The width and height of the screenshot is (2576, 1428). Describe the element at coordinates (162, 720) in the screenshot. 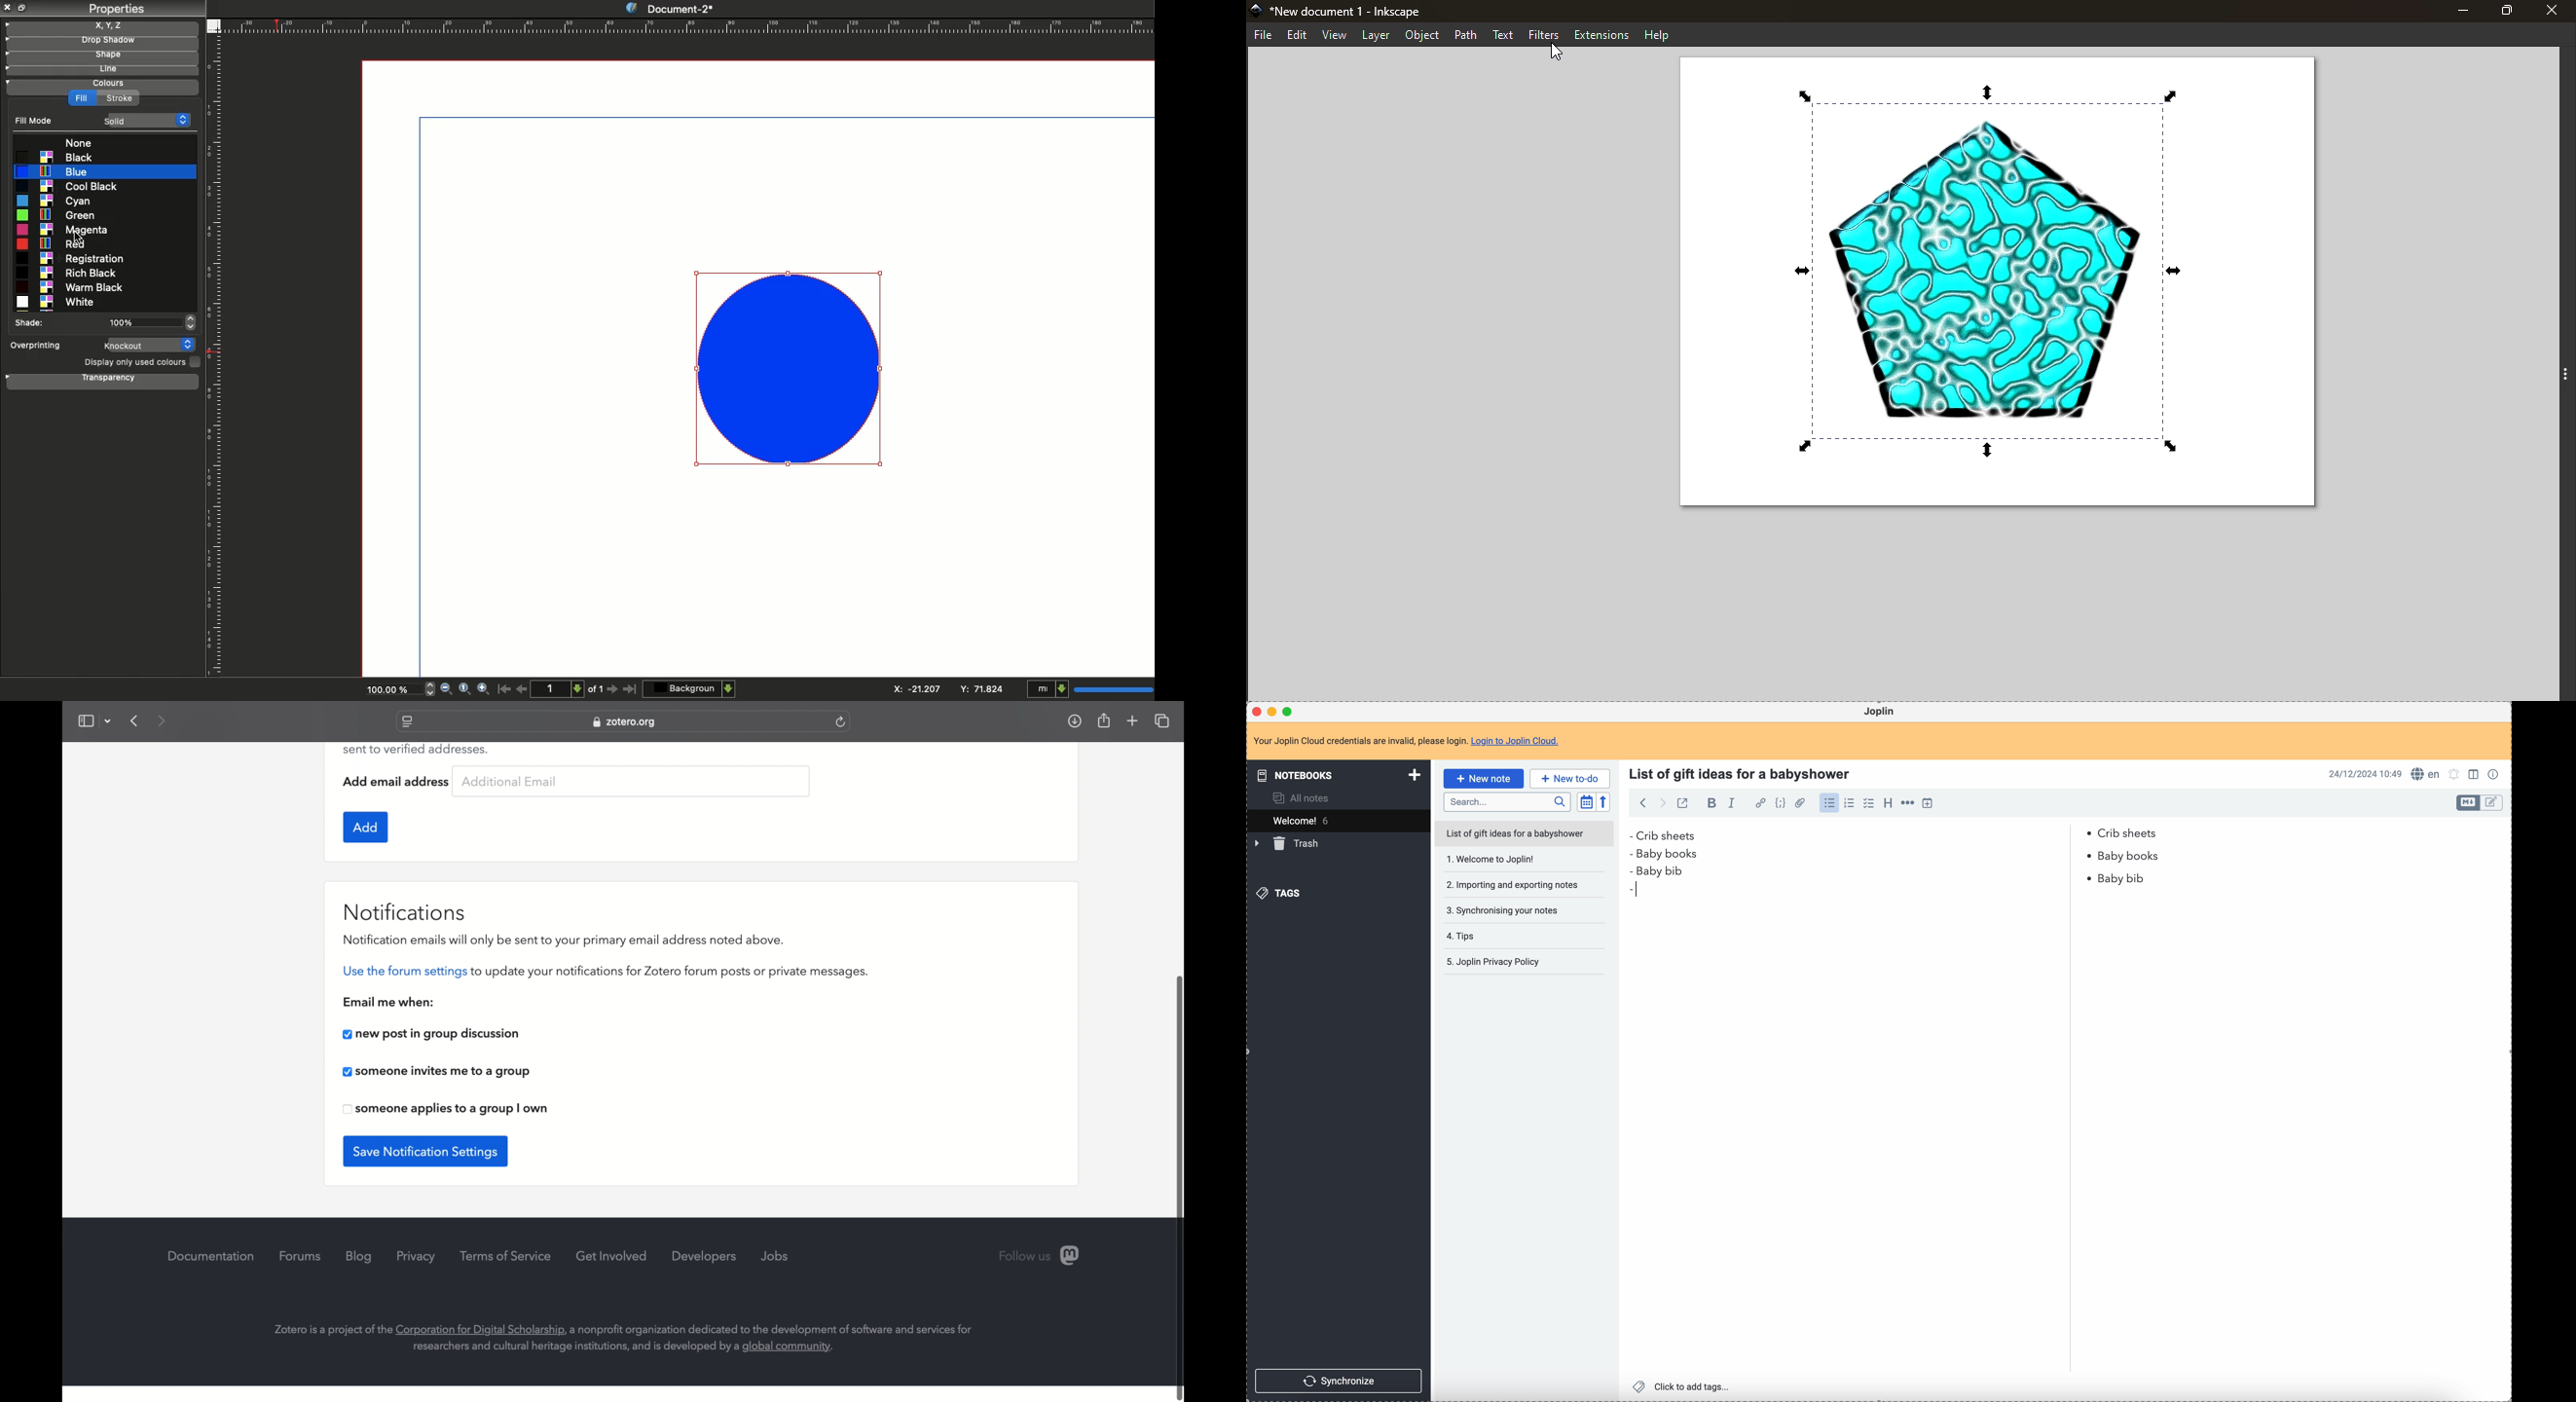

I see `next` at that location.